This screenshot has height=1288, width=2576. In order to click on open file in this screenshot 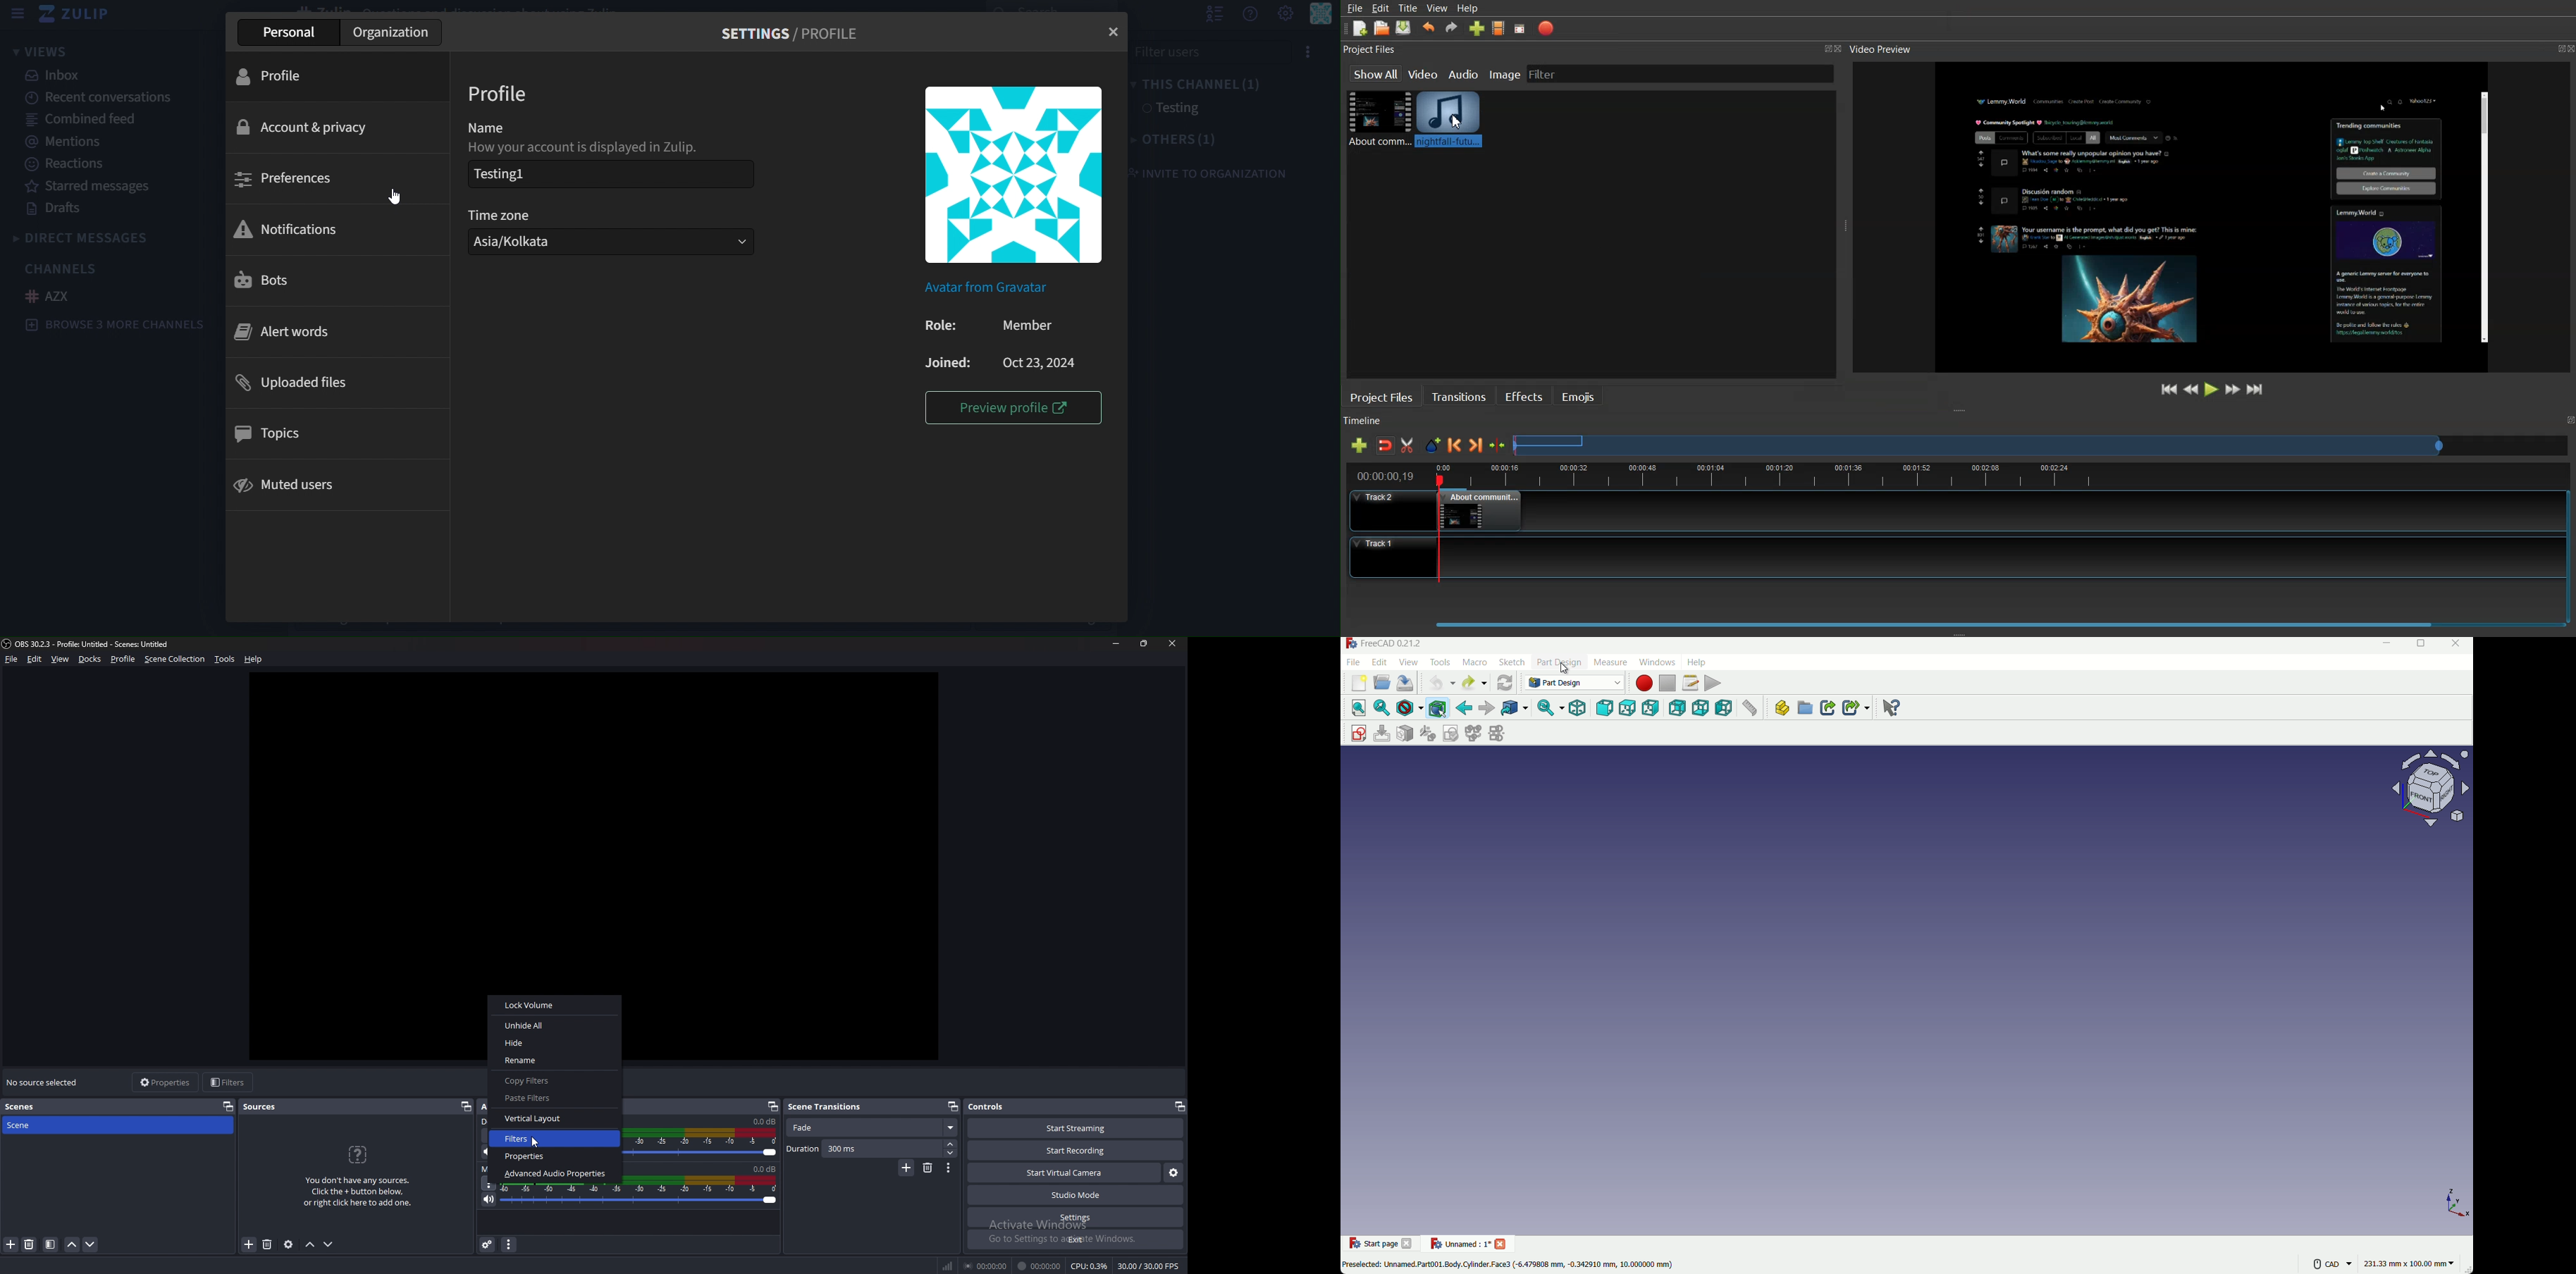, I will do `click(1382, 682)`.